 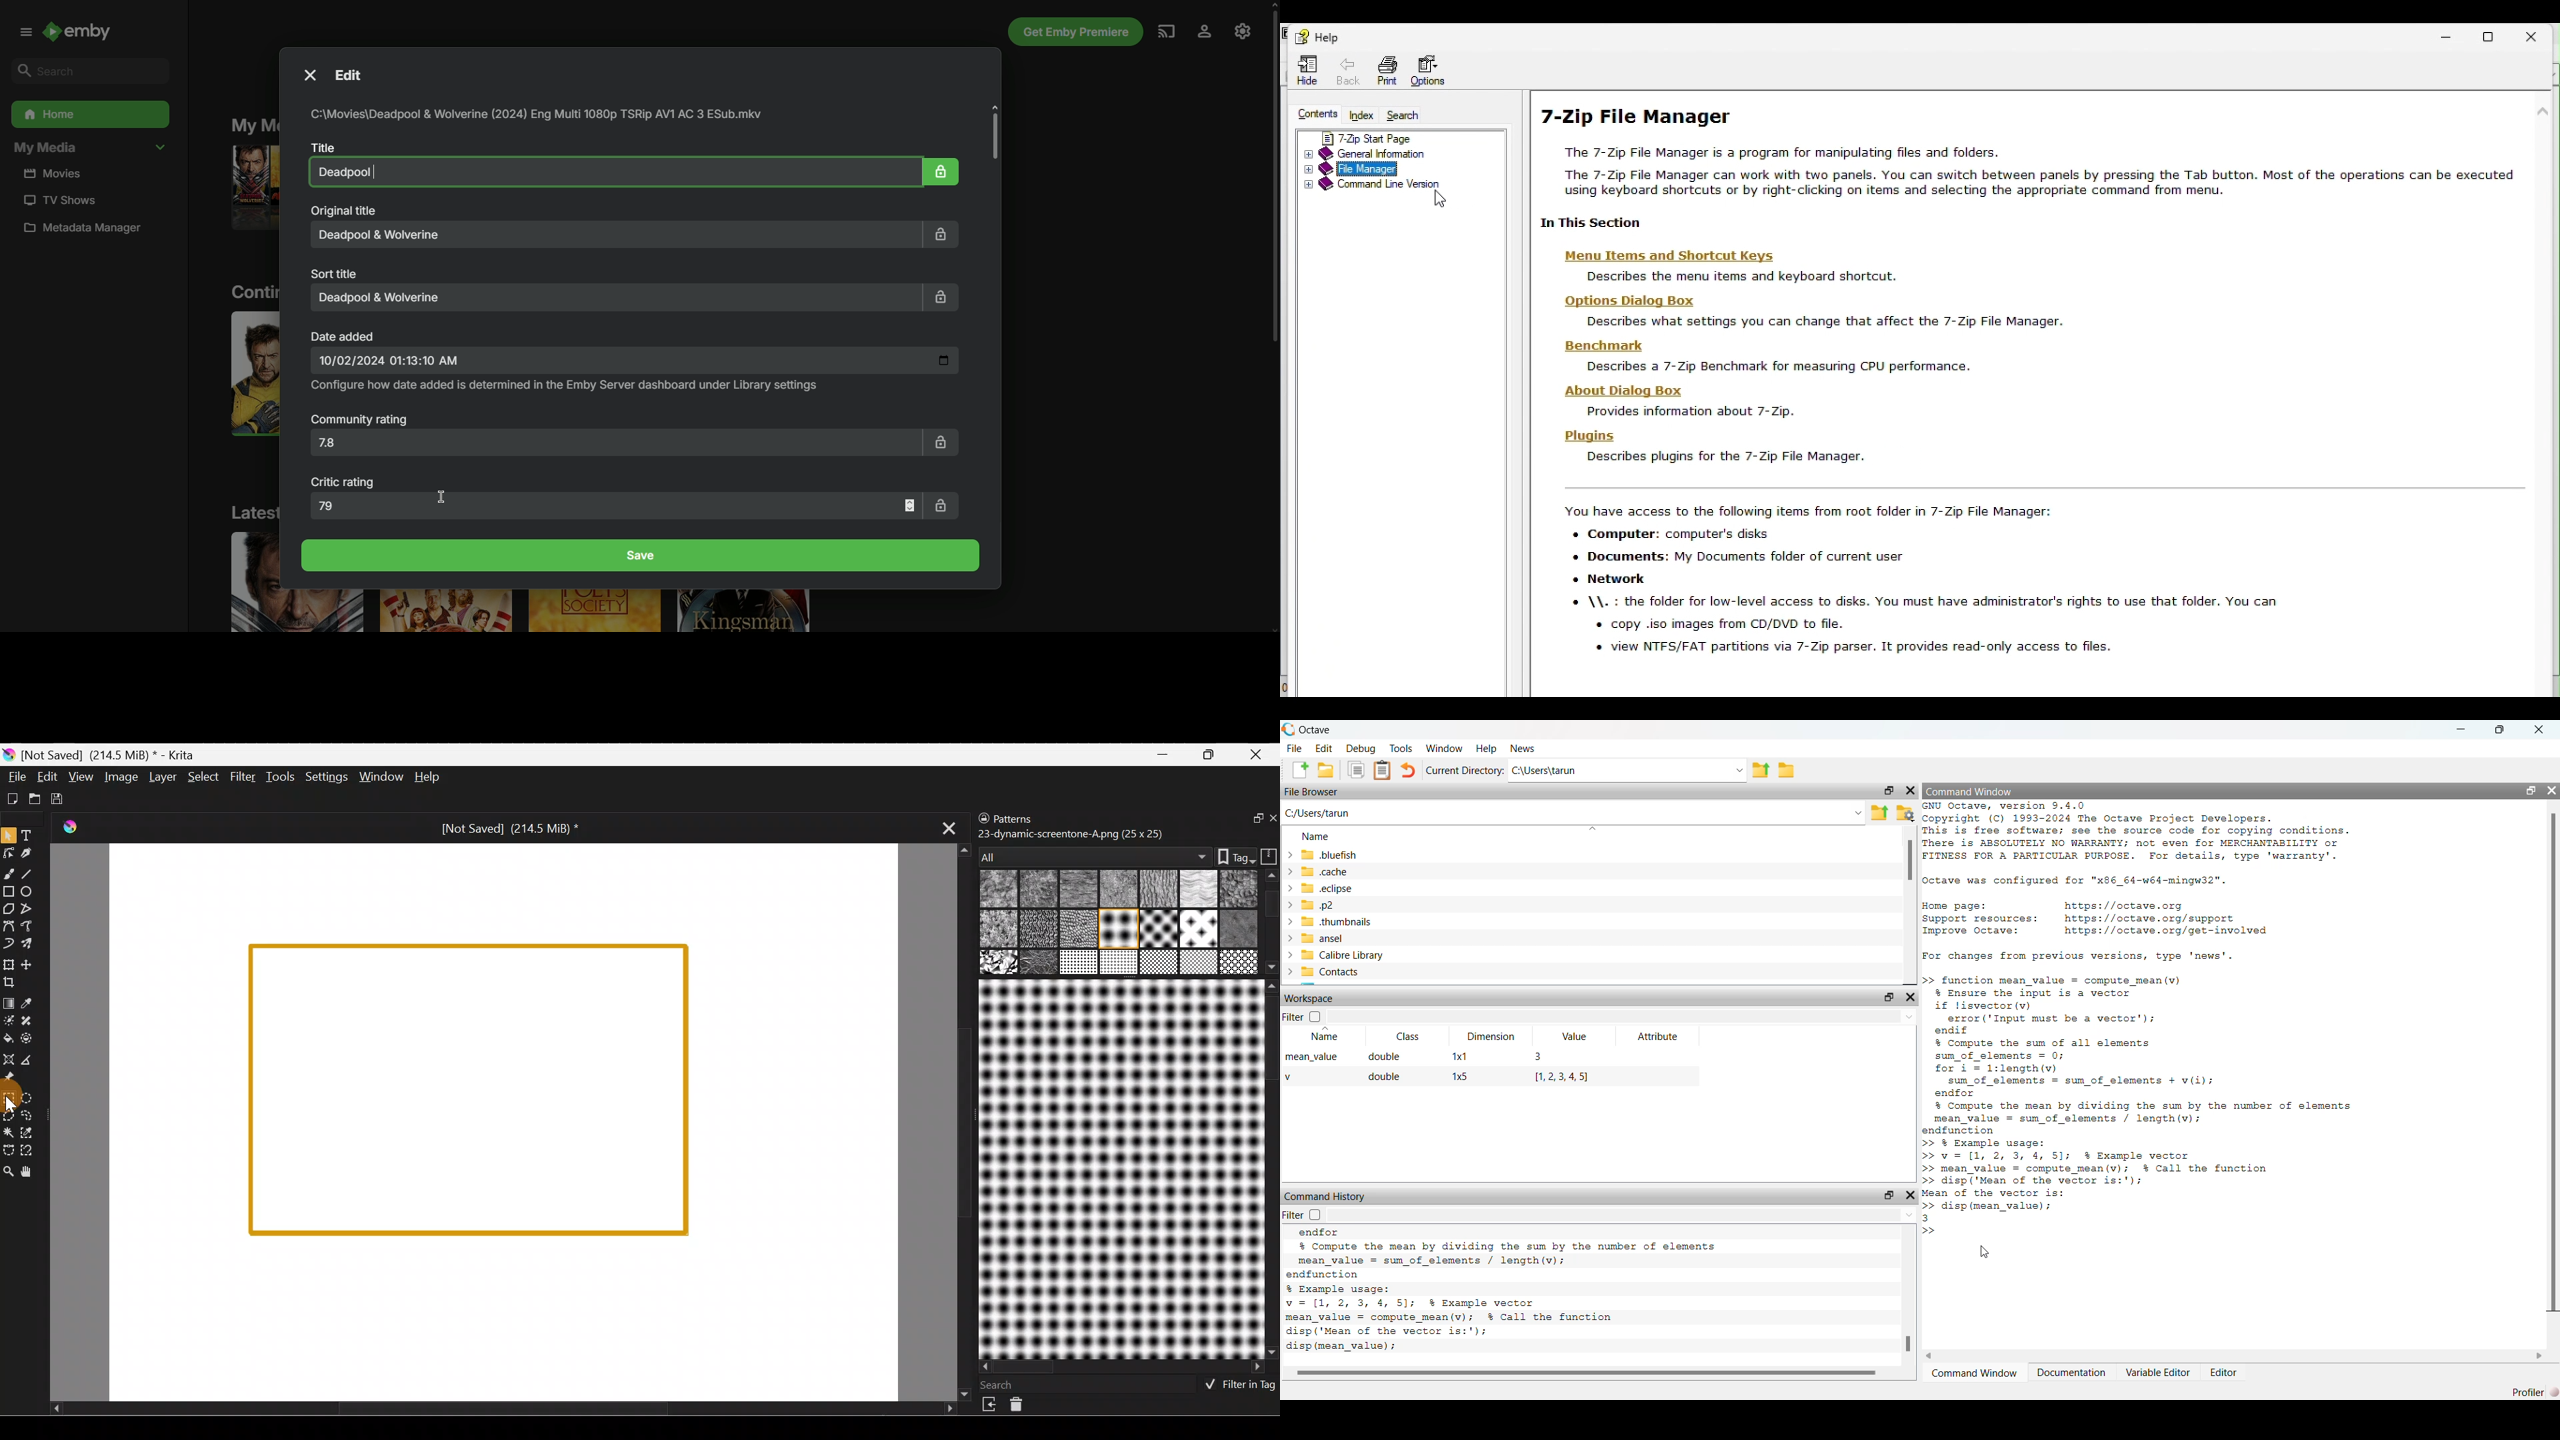 I want to click on Plugins, so click(x=1592, y=435).